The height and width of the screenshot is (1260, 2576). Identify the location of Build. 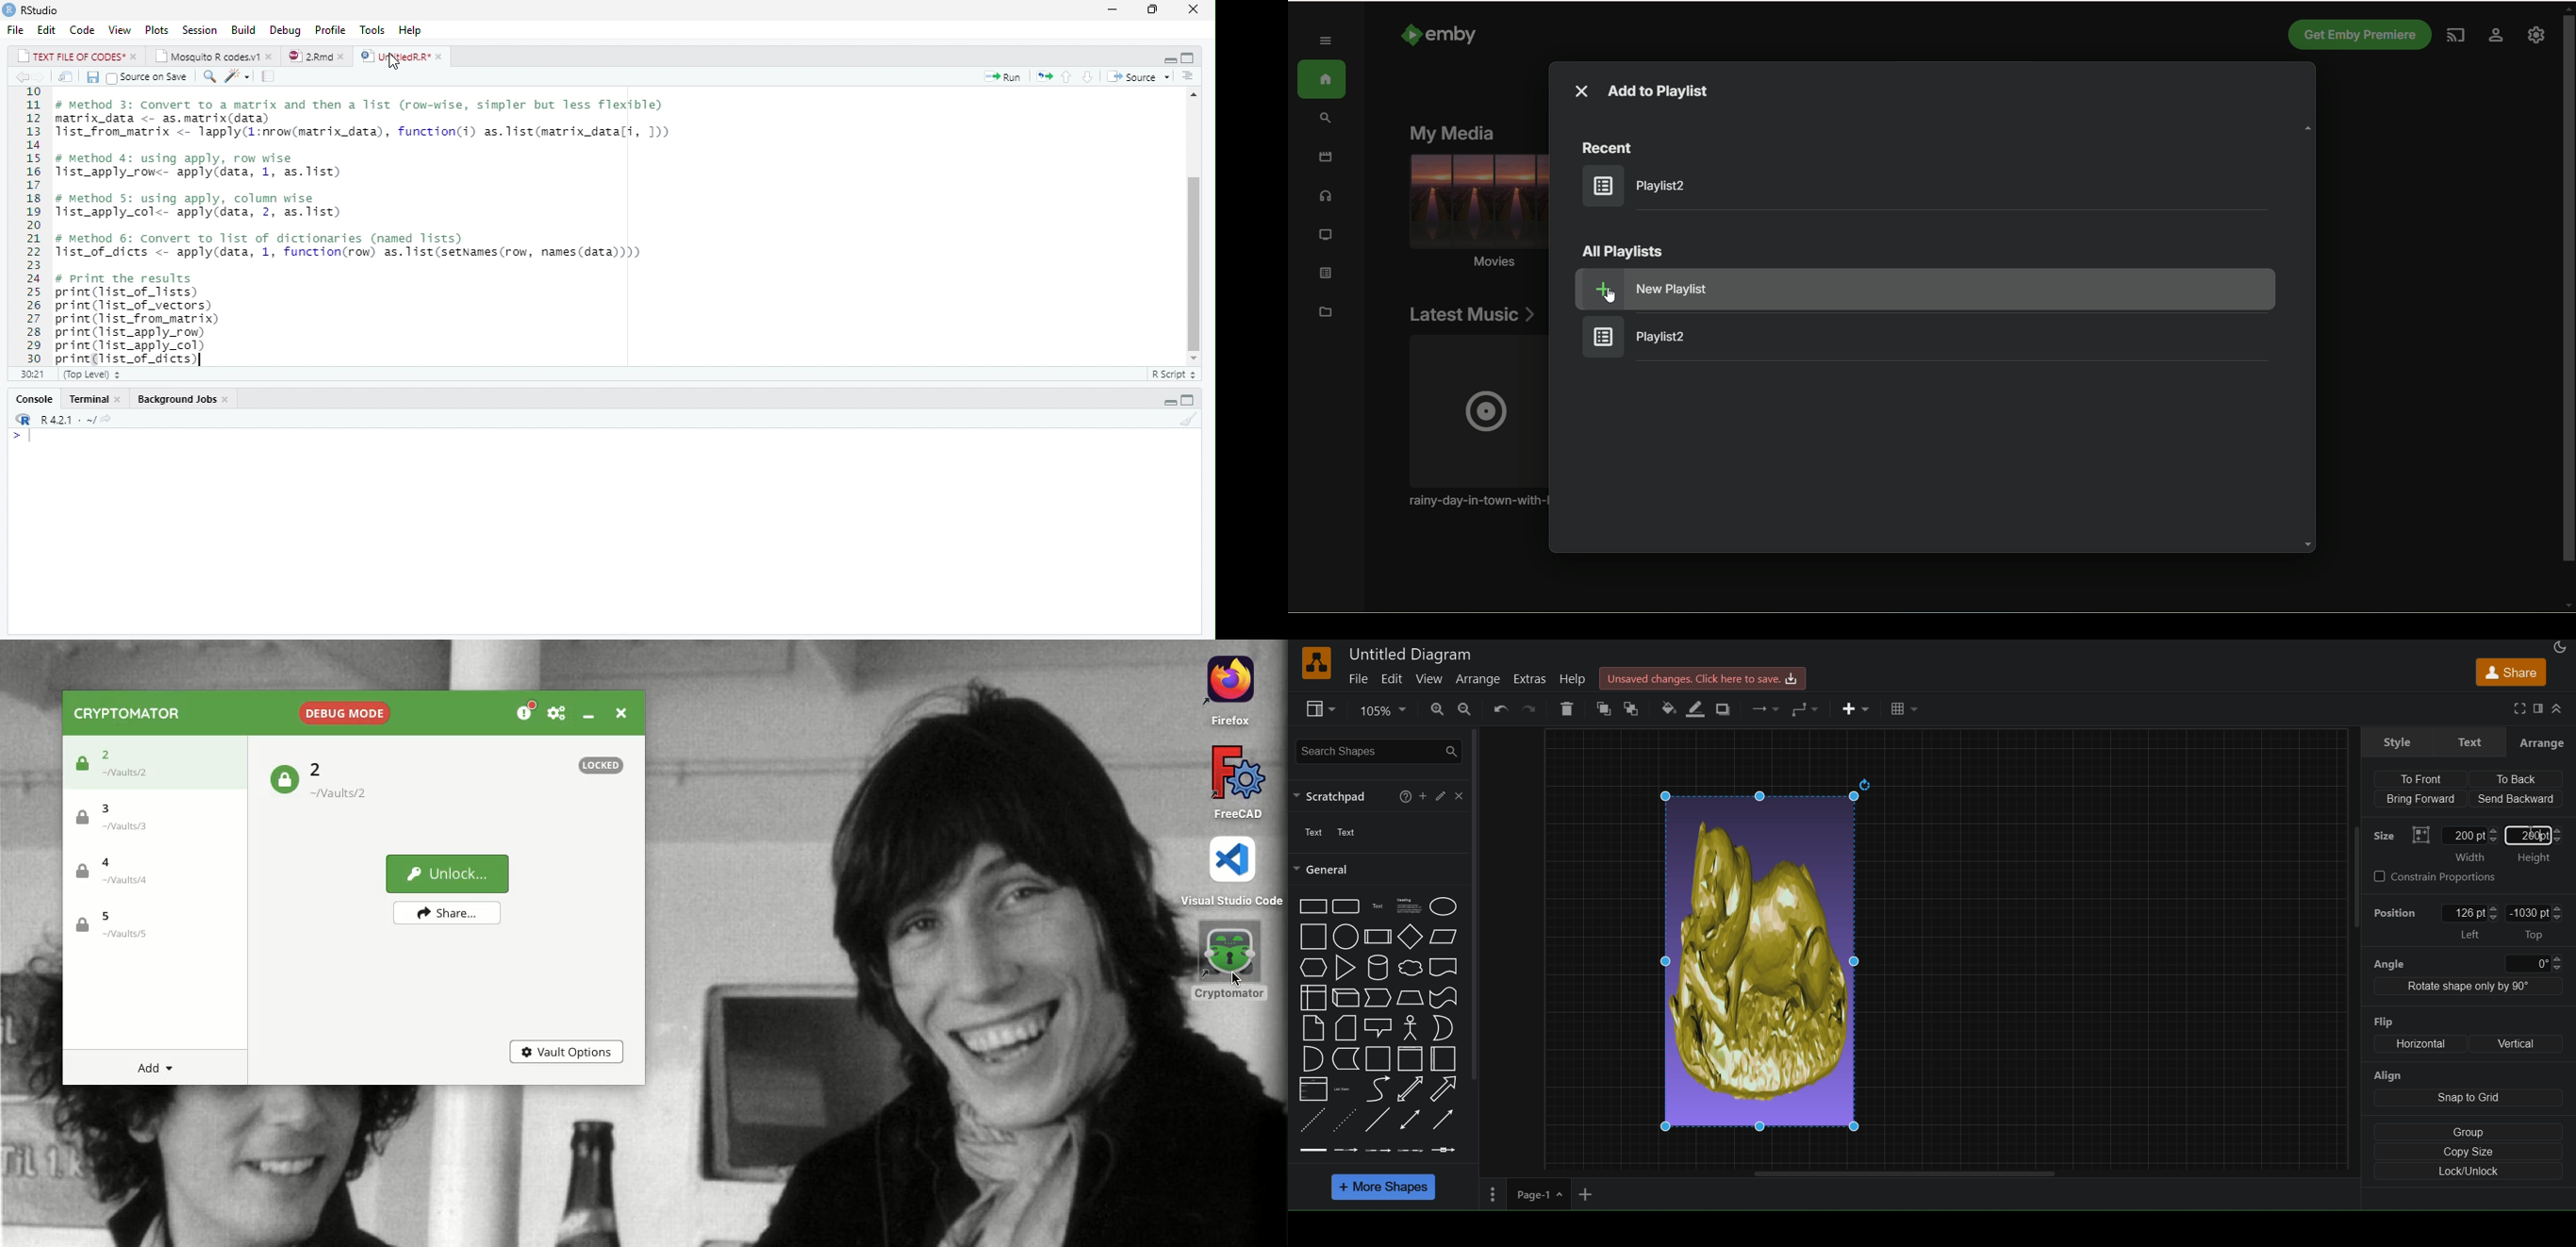
(242, 29).